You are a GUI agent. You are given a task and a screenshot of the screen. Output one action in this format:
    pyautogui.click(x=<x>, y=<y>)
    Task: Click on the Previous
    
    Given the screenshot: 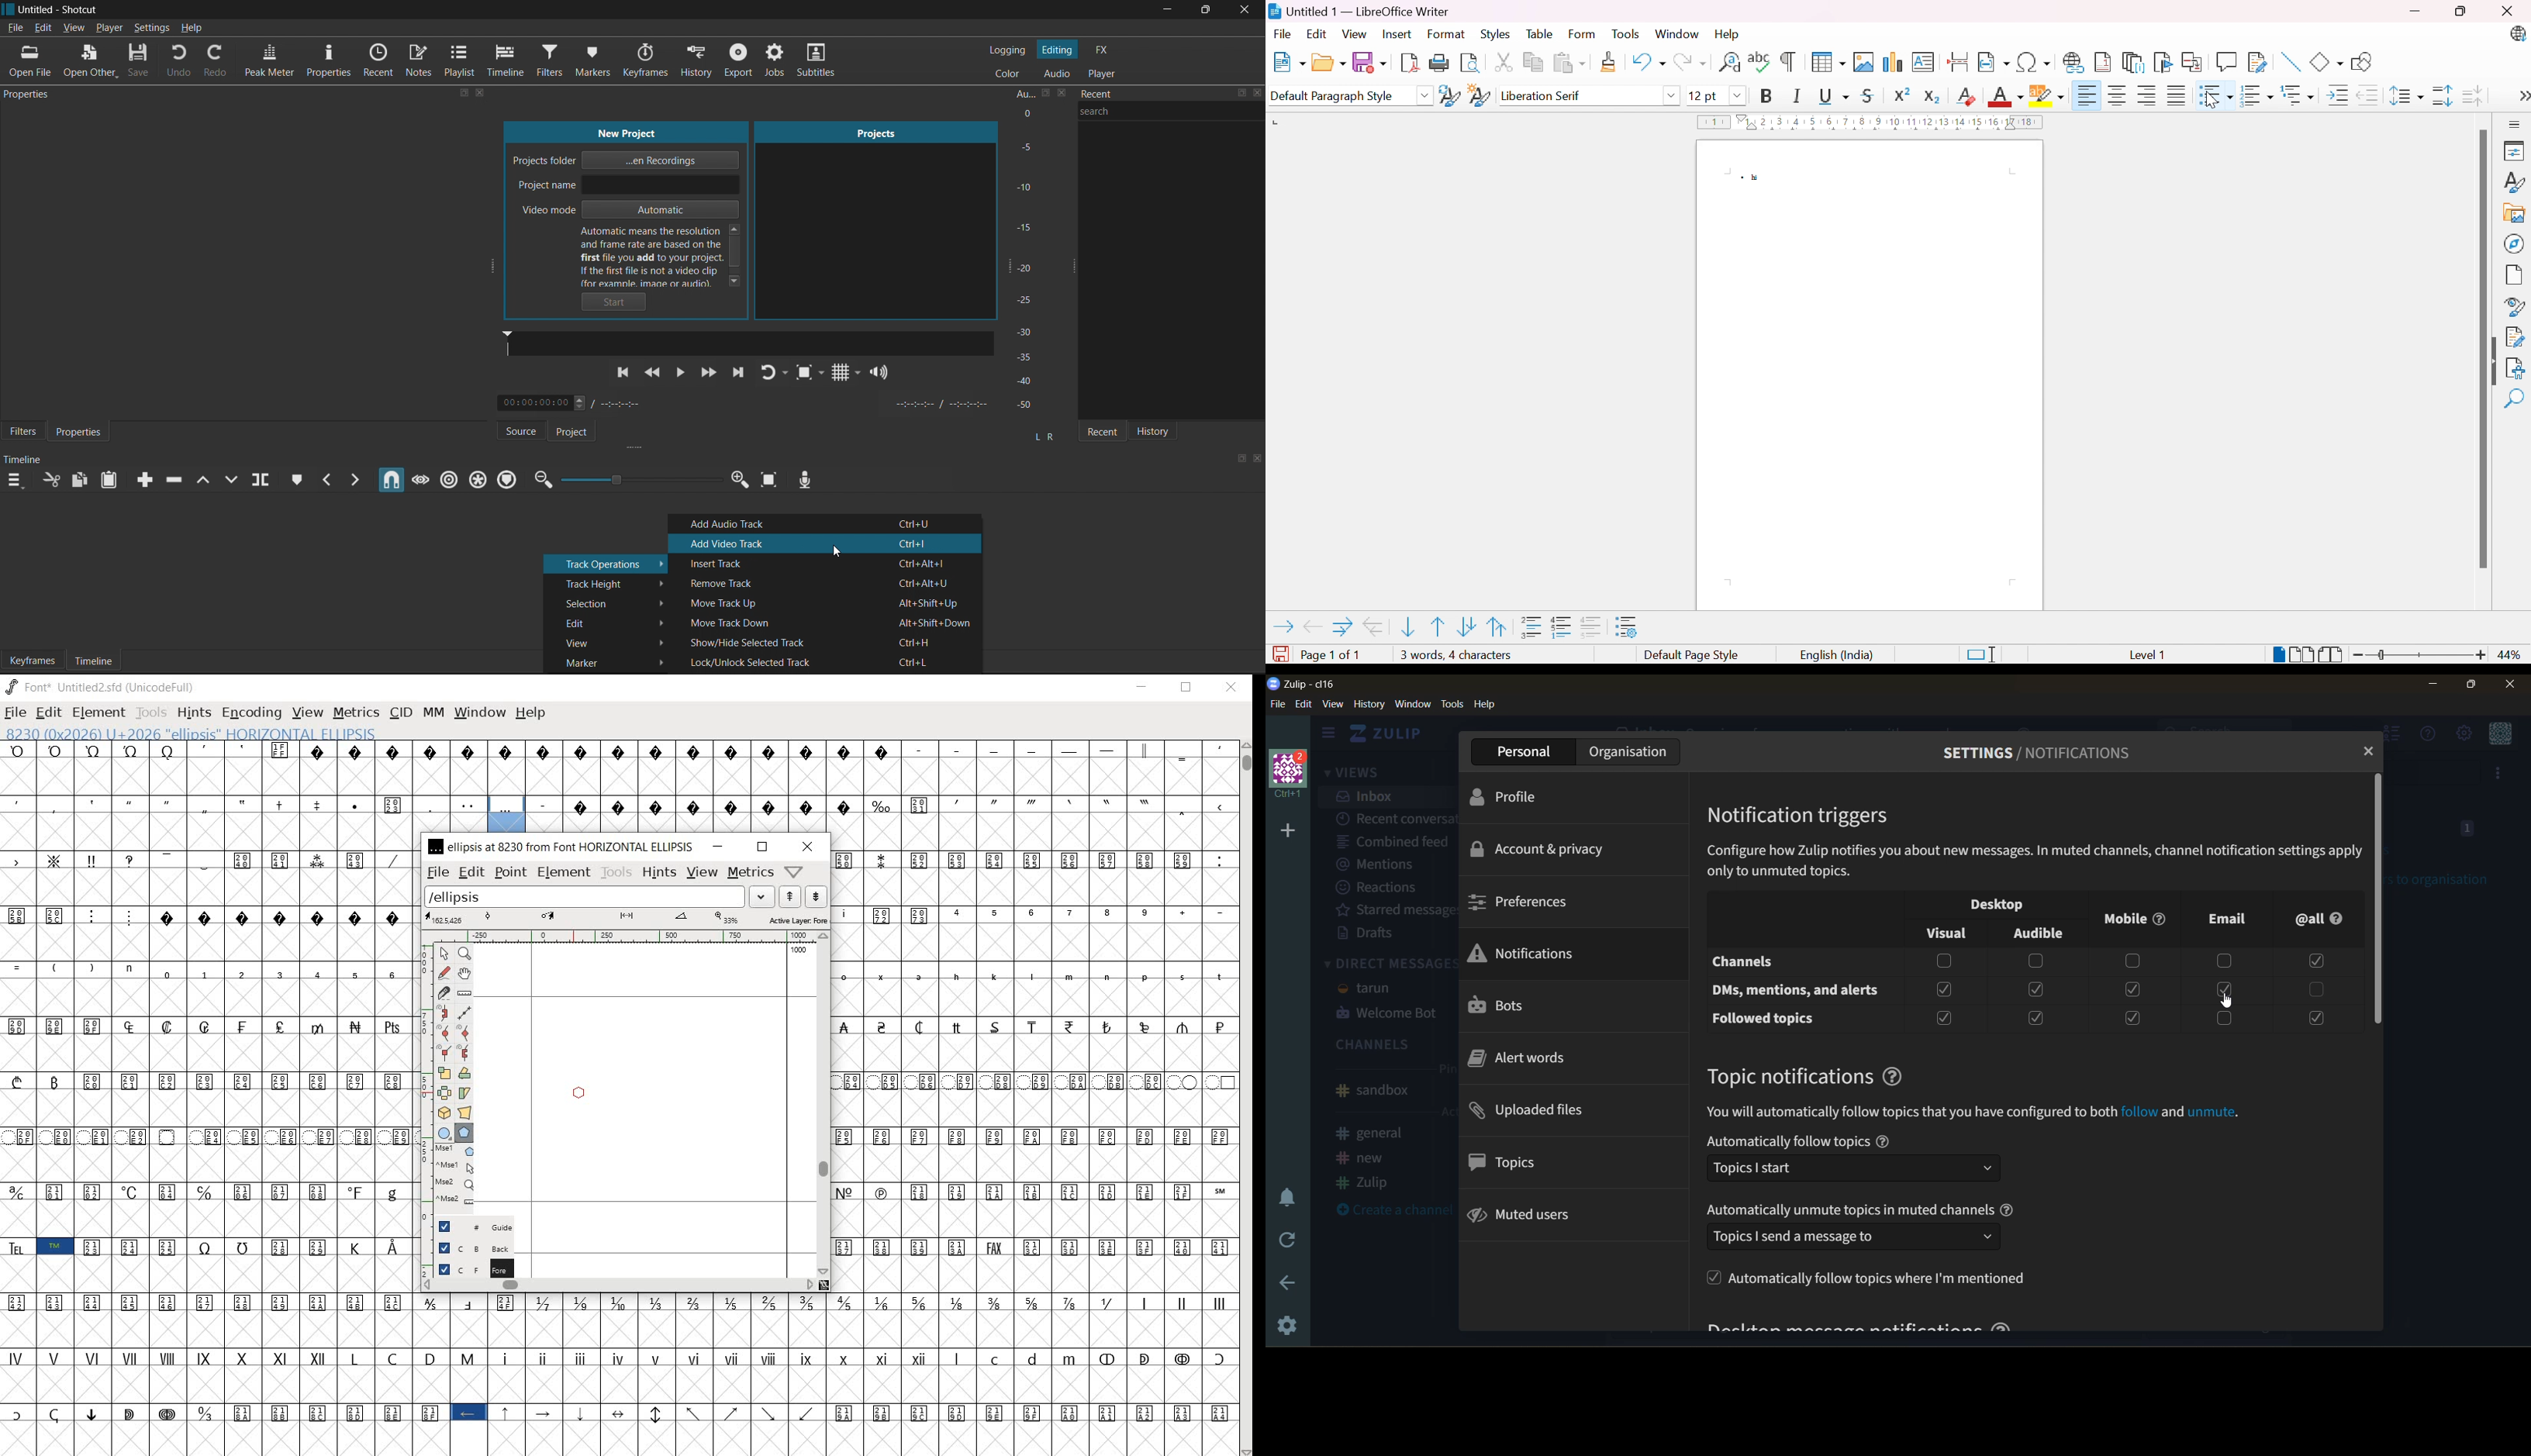 What is the action you would take?
    pyautogui.click(x=624, y=378)
    